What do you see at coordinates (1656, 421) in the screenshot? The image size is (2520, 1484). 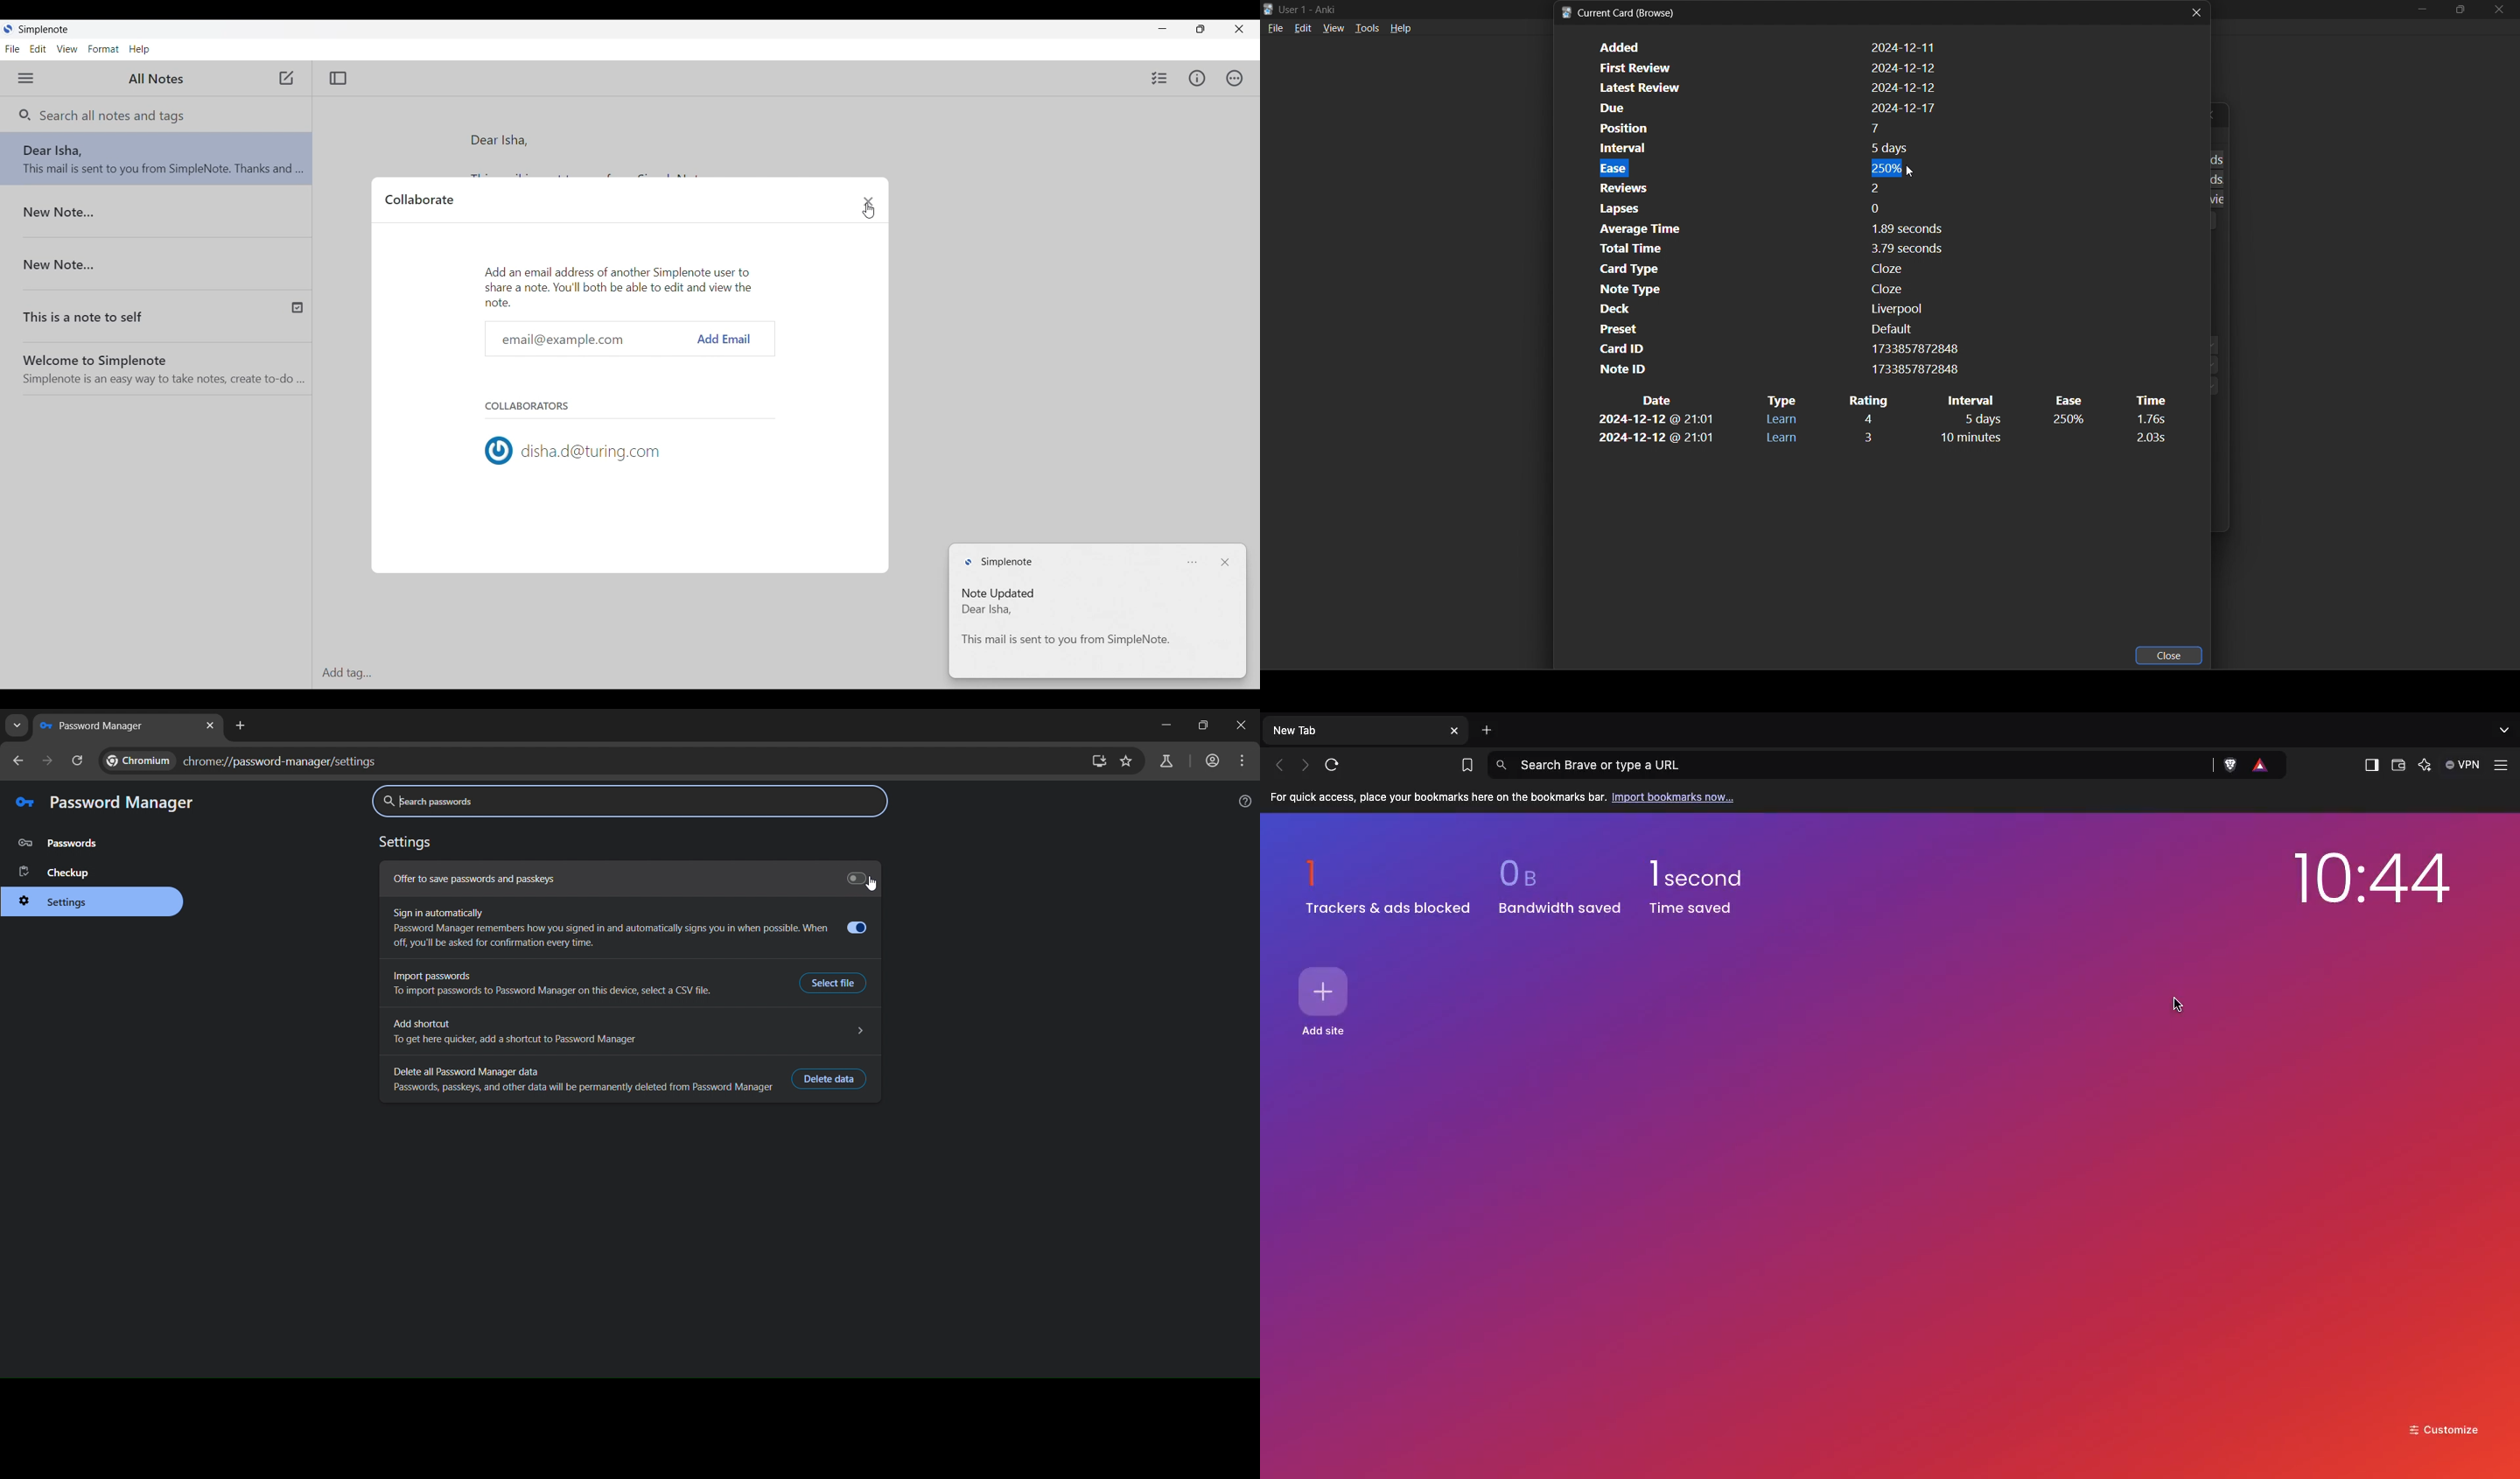 I see `date` at bounding box center [1656, 421].